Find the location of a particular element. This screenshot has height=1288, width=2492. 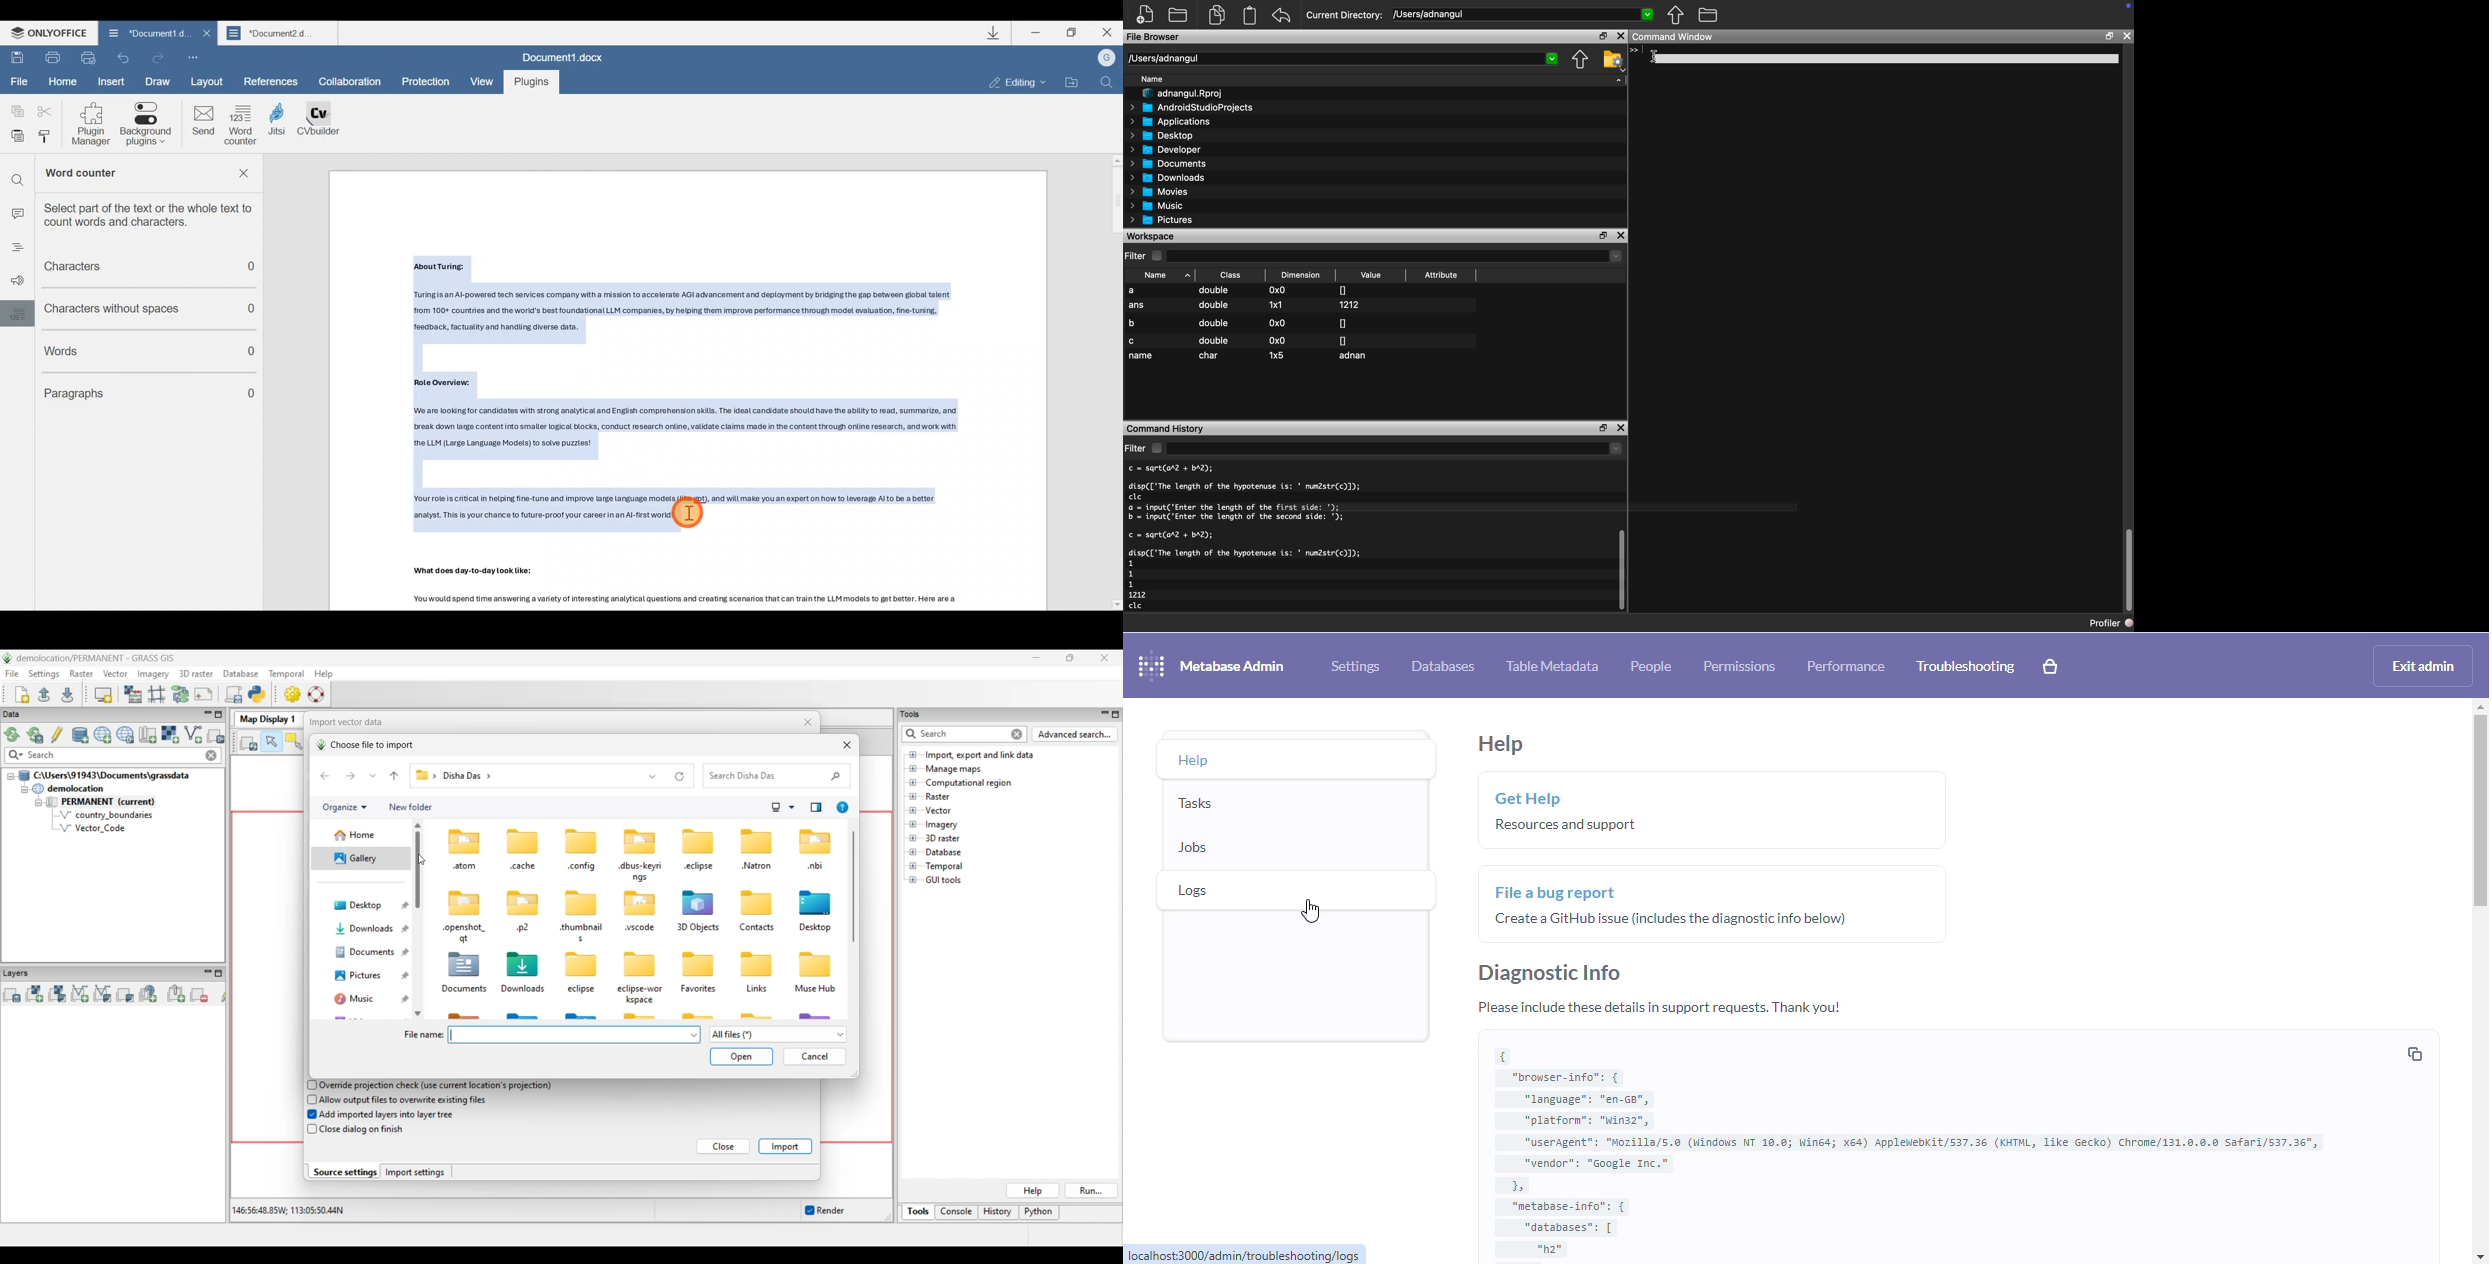

Paragraphs count is located at coordinates (128, 390).